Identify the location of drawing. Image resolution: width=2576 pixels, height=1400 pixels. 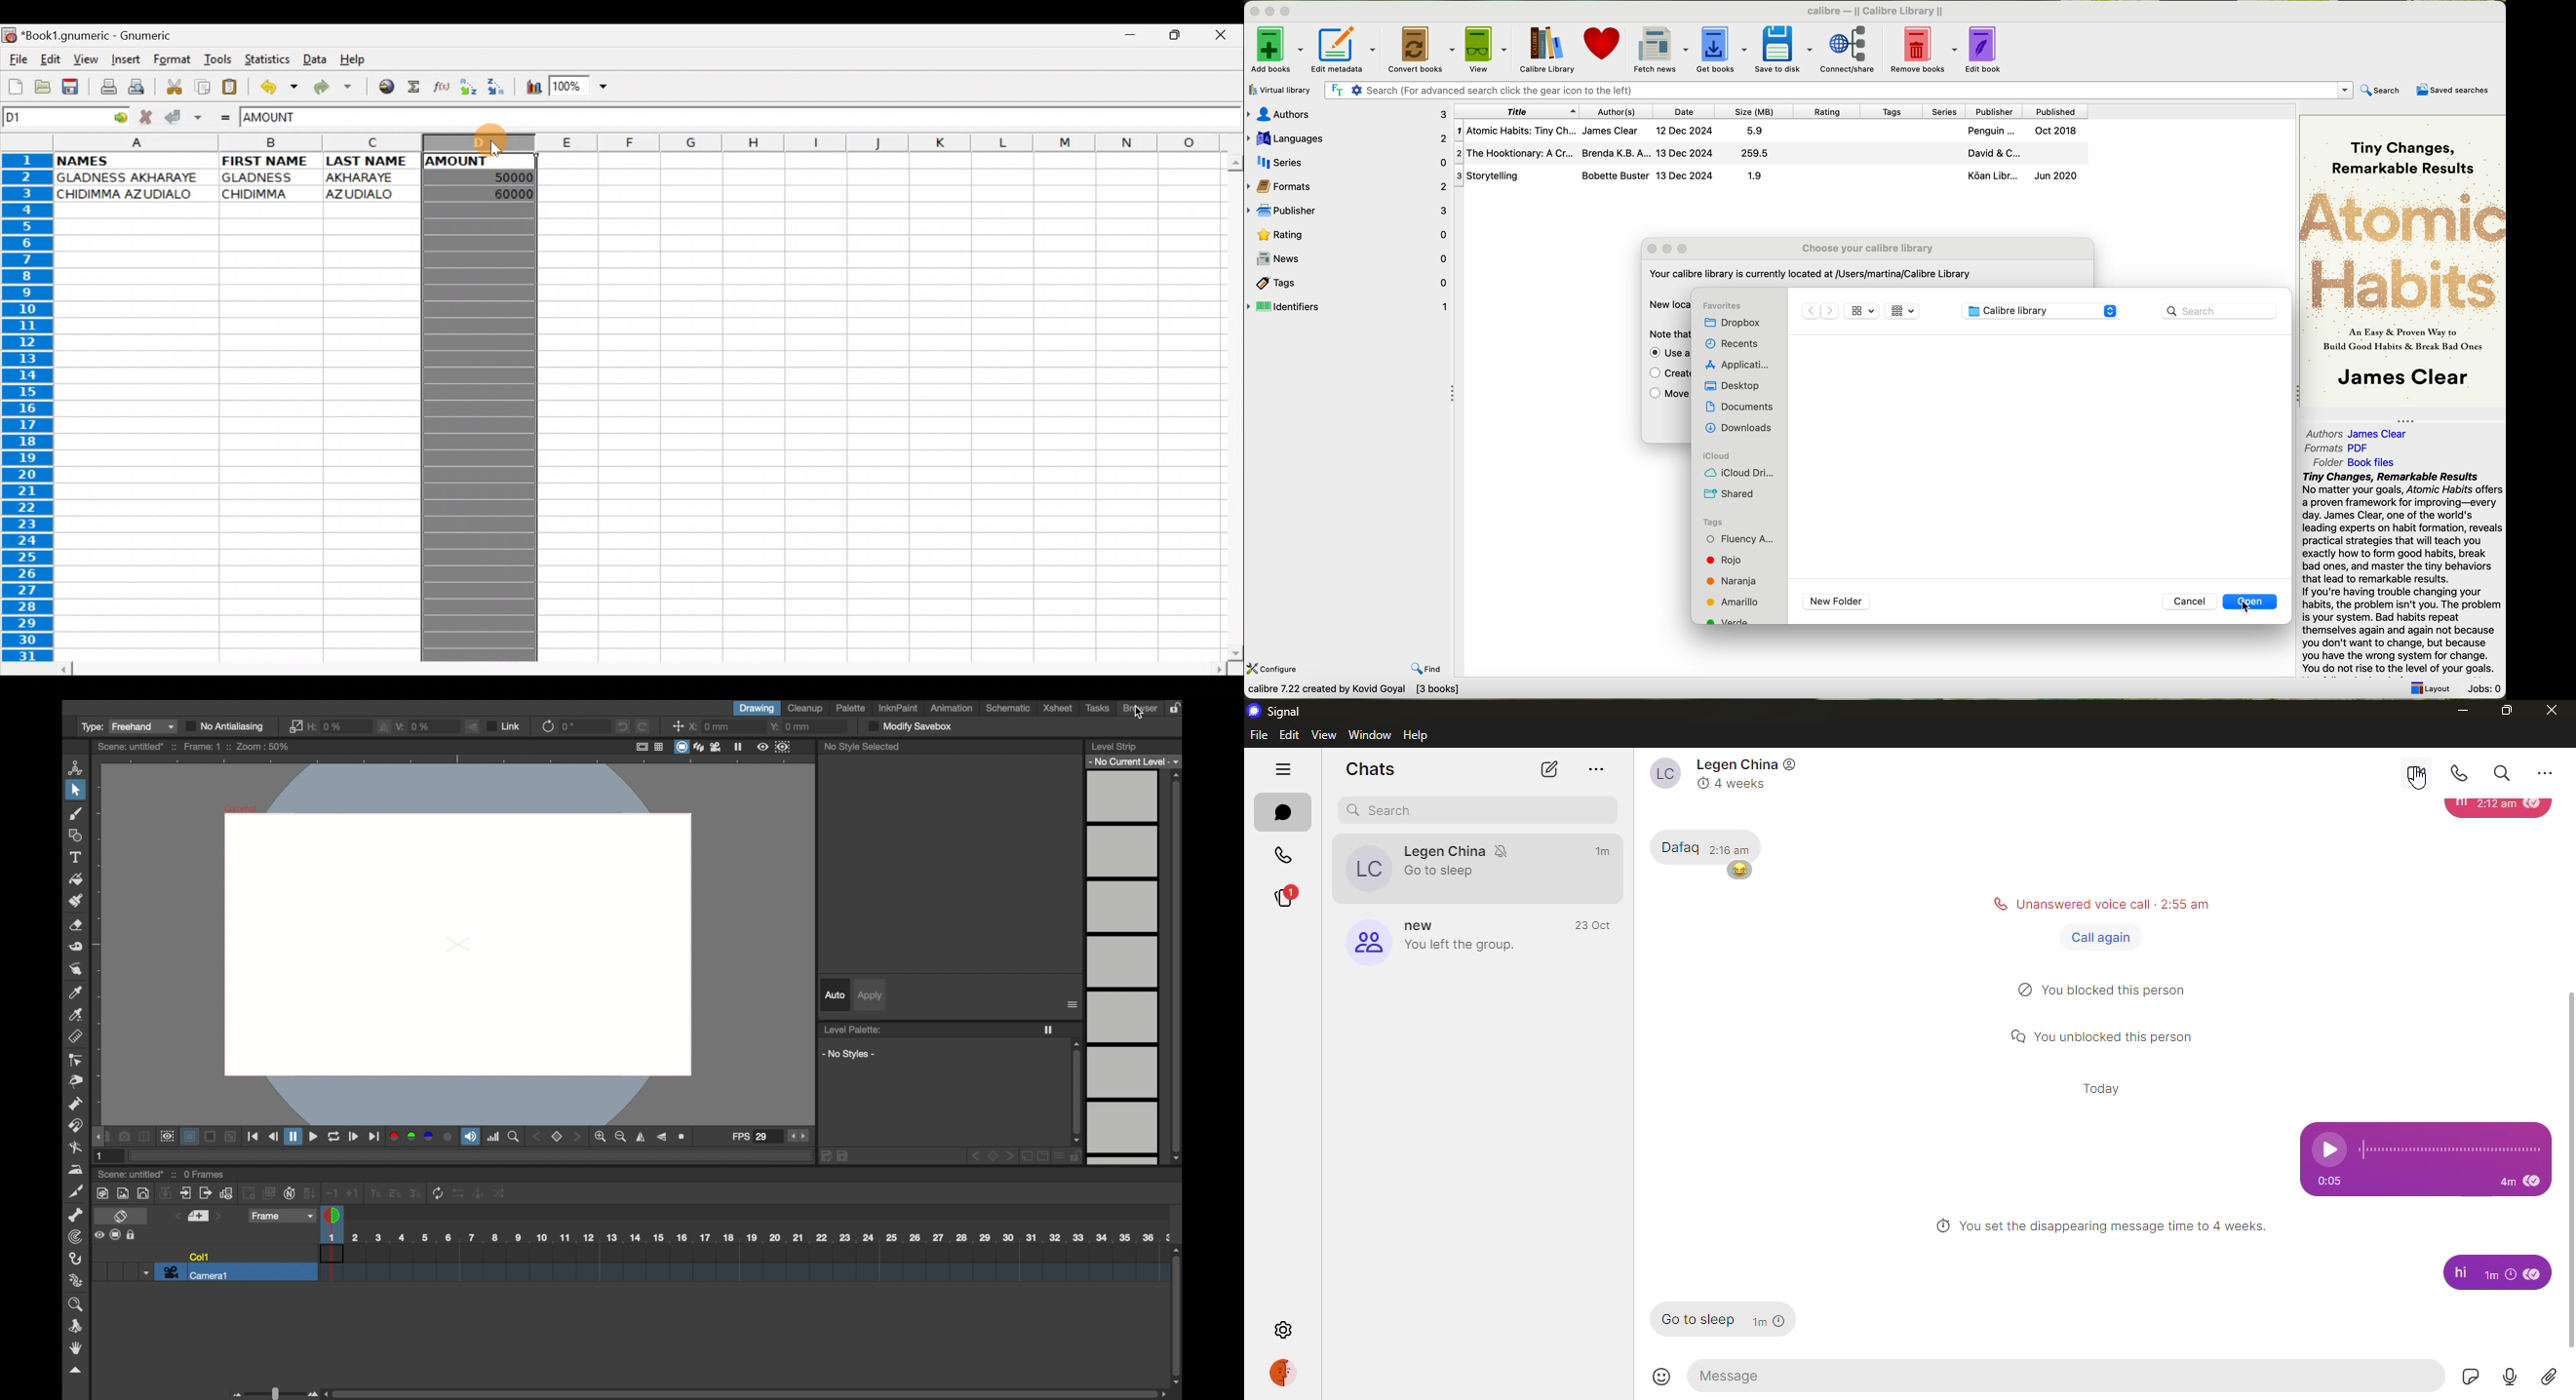
(757, 708).